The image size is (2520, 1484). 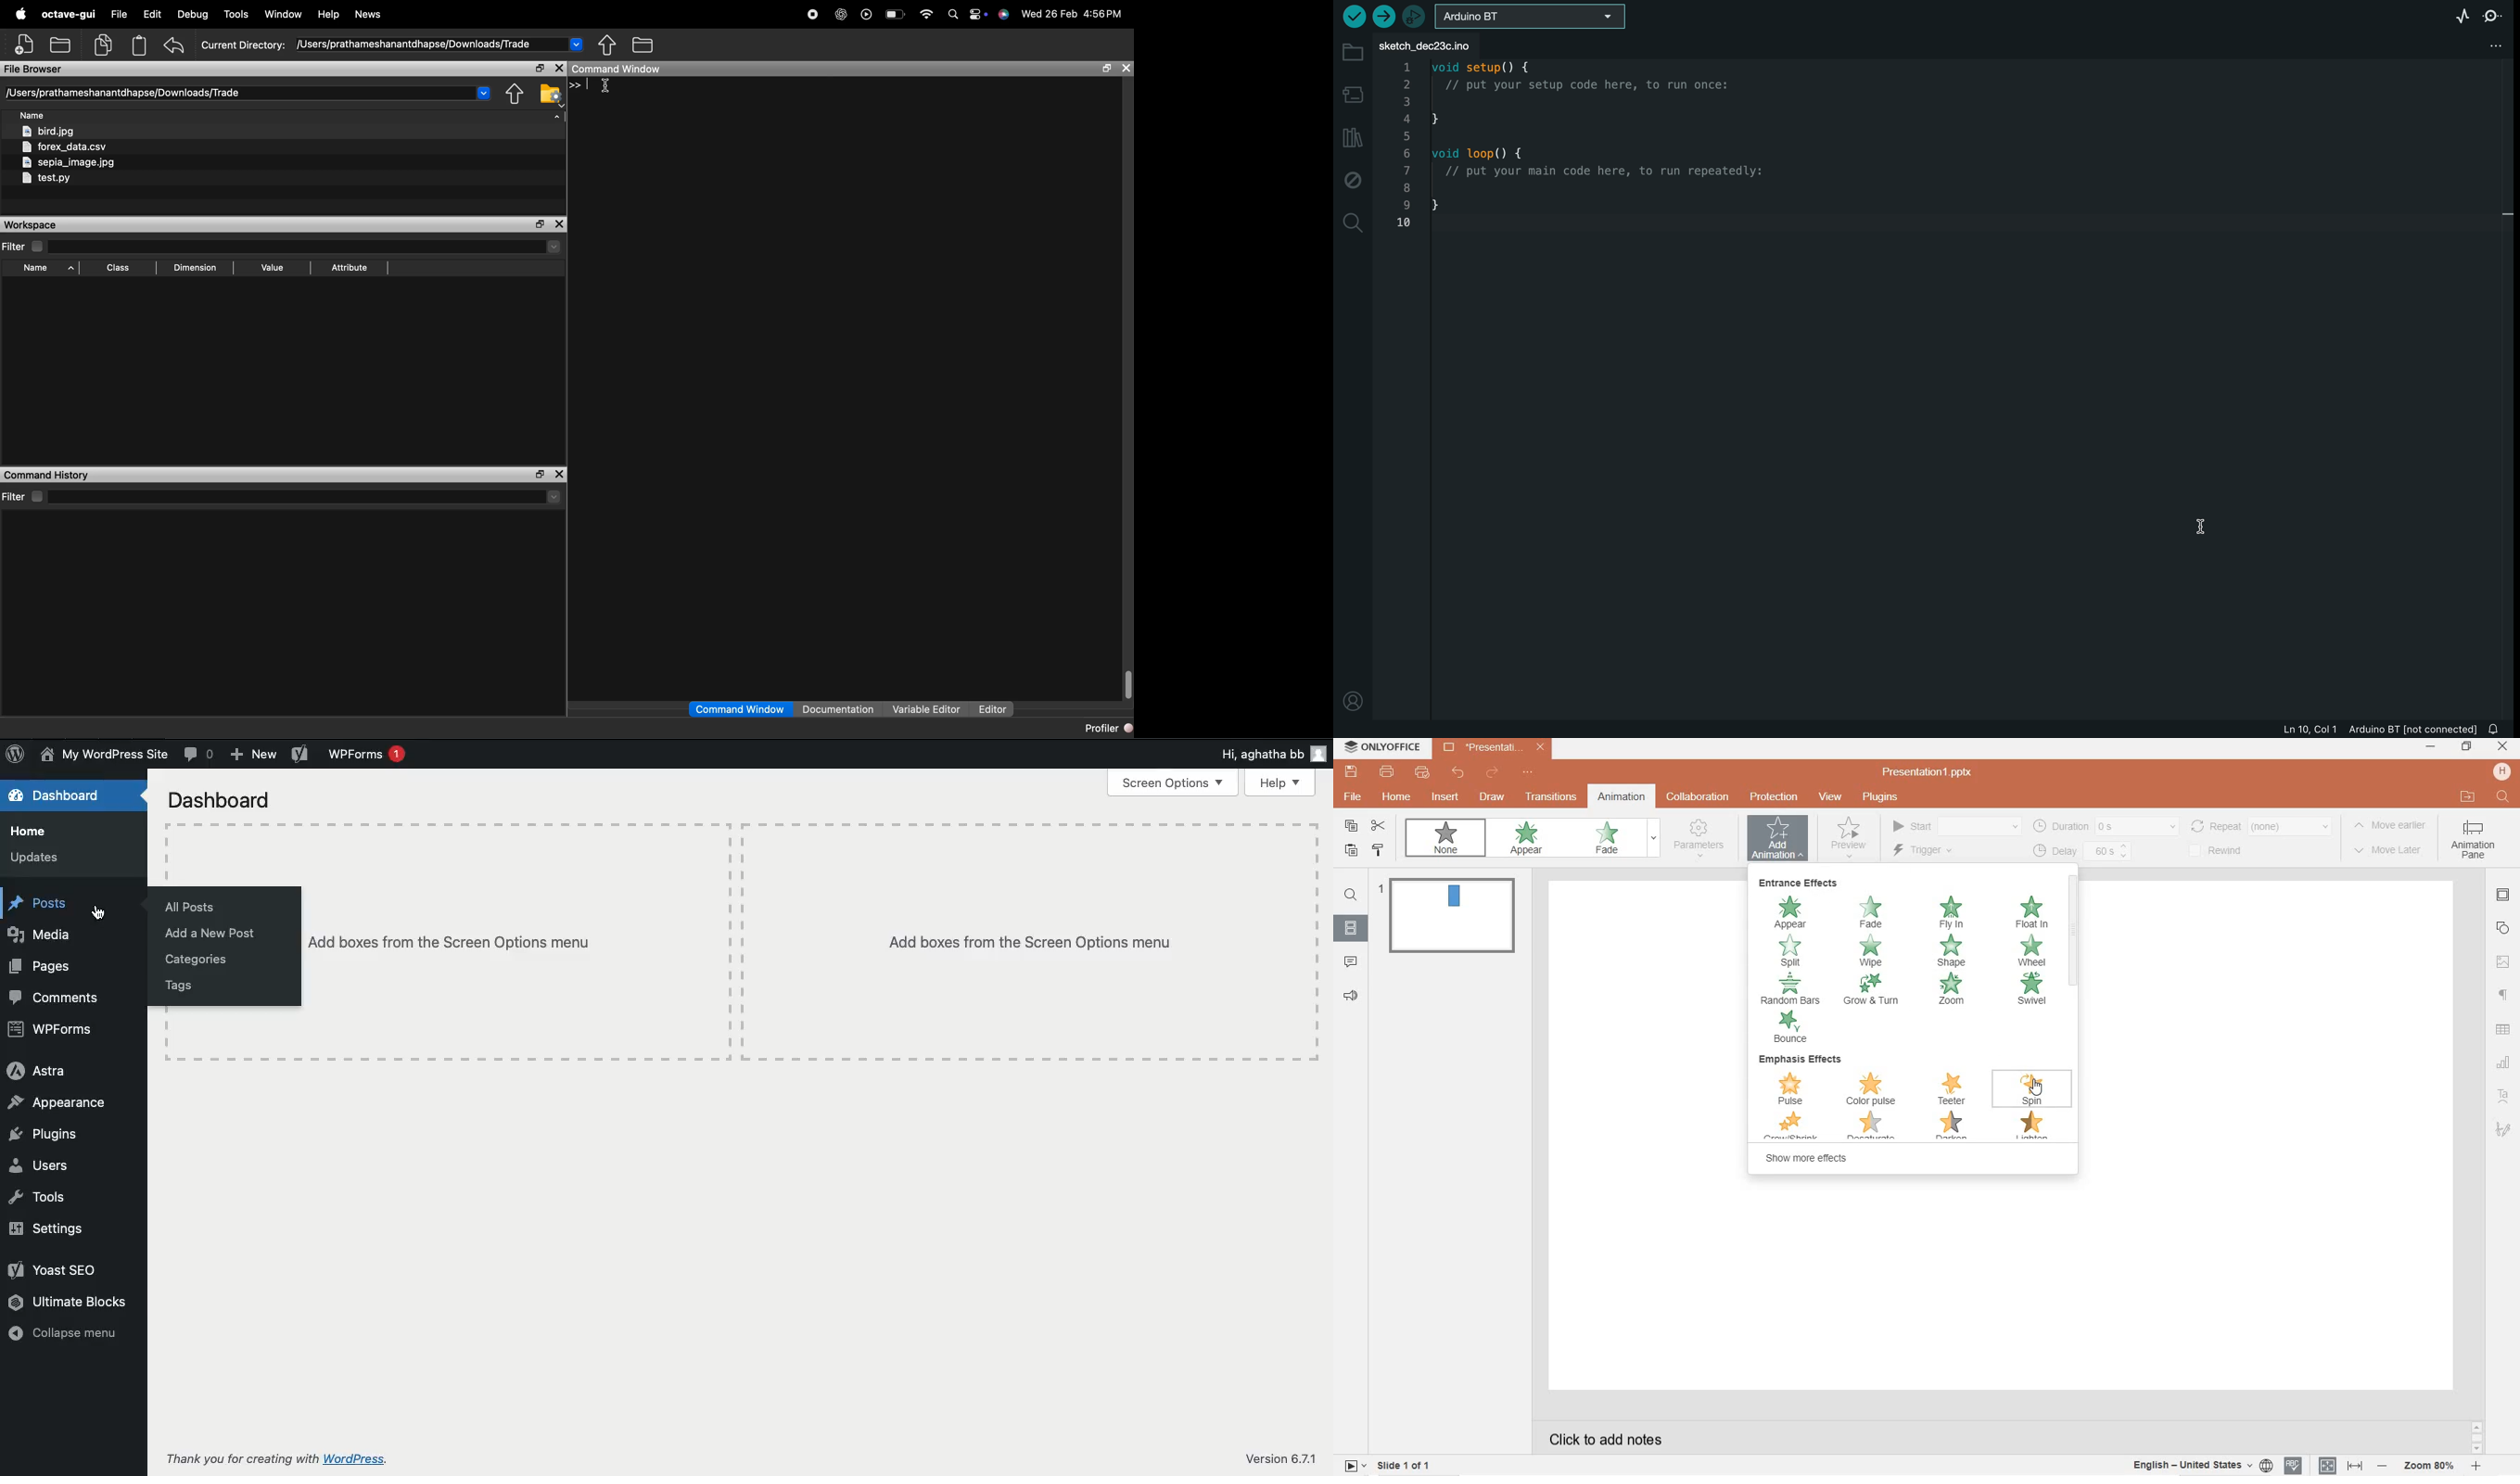 What do you see at coordinates (107, 756) in the screenshot?
I see `Name` at bounding box center [107, 756].